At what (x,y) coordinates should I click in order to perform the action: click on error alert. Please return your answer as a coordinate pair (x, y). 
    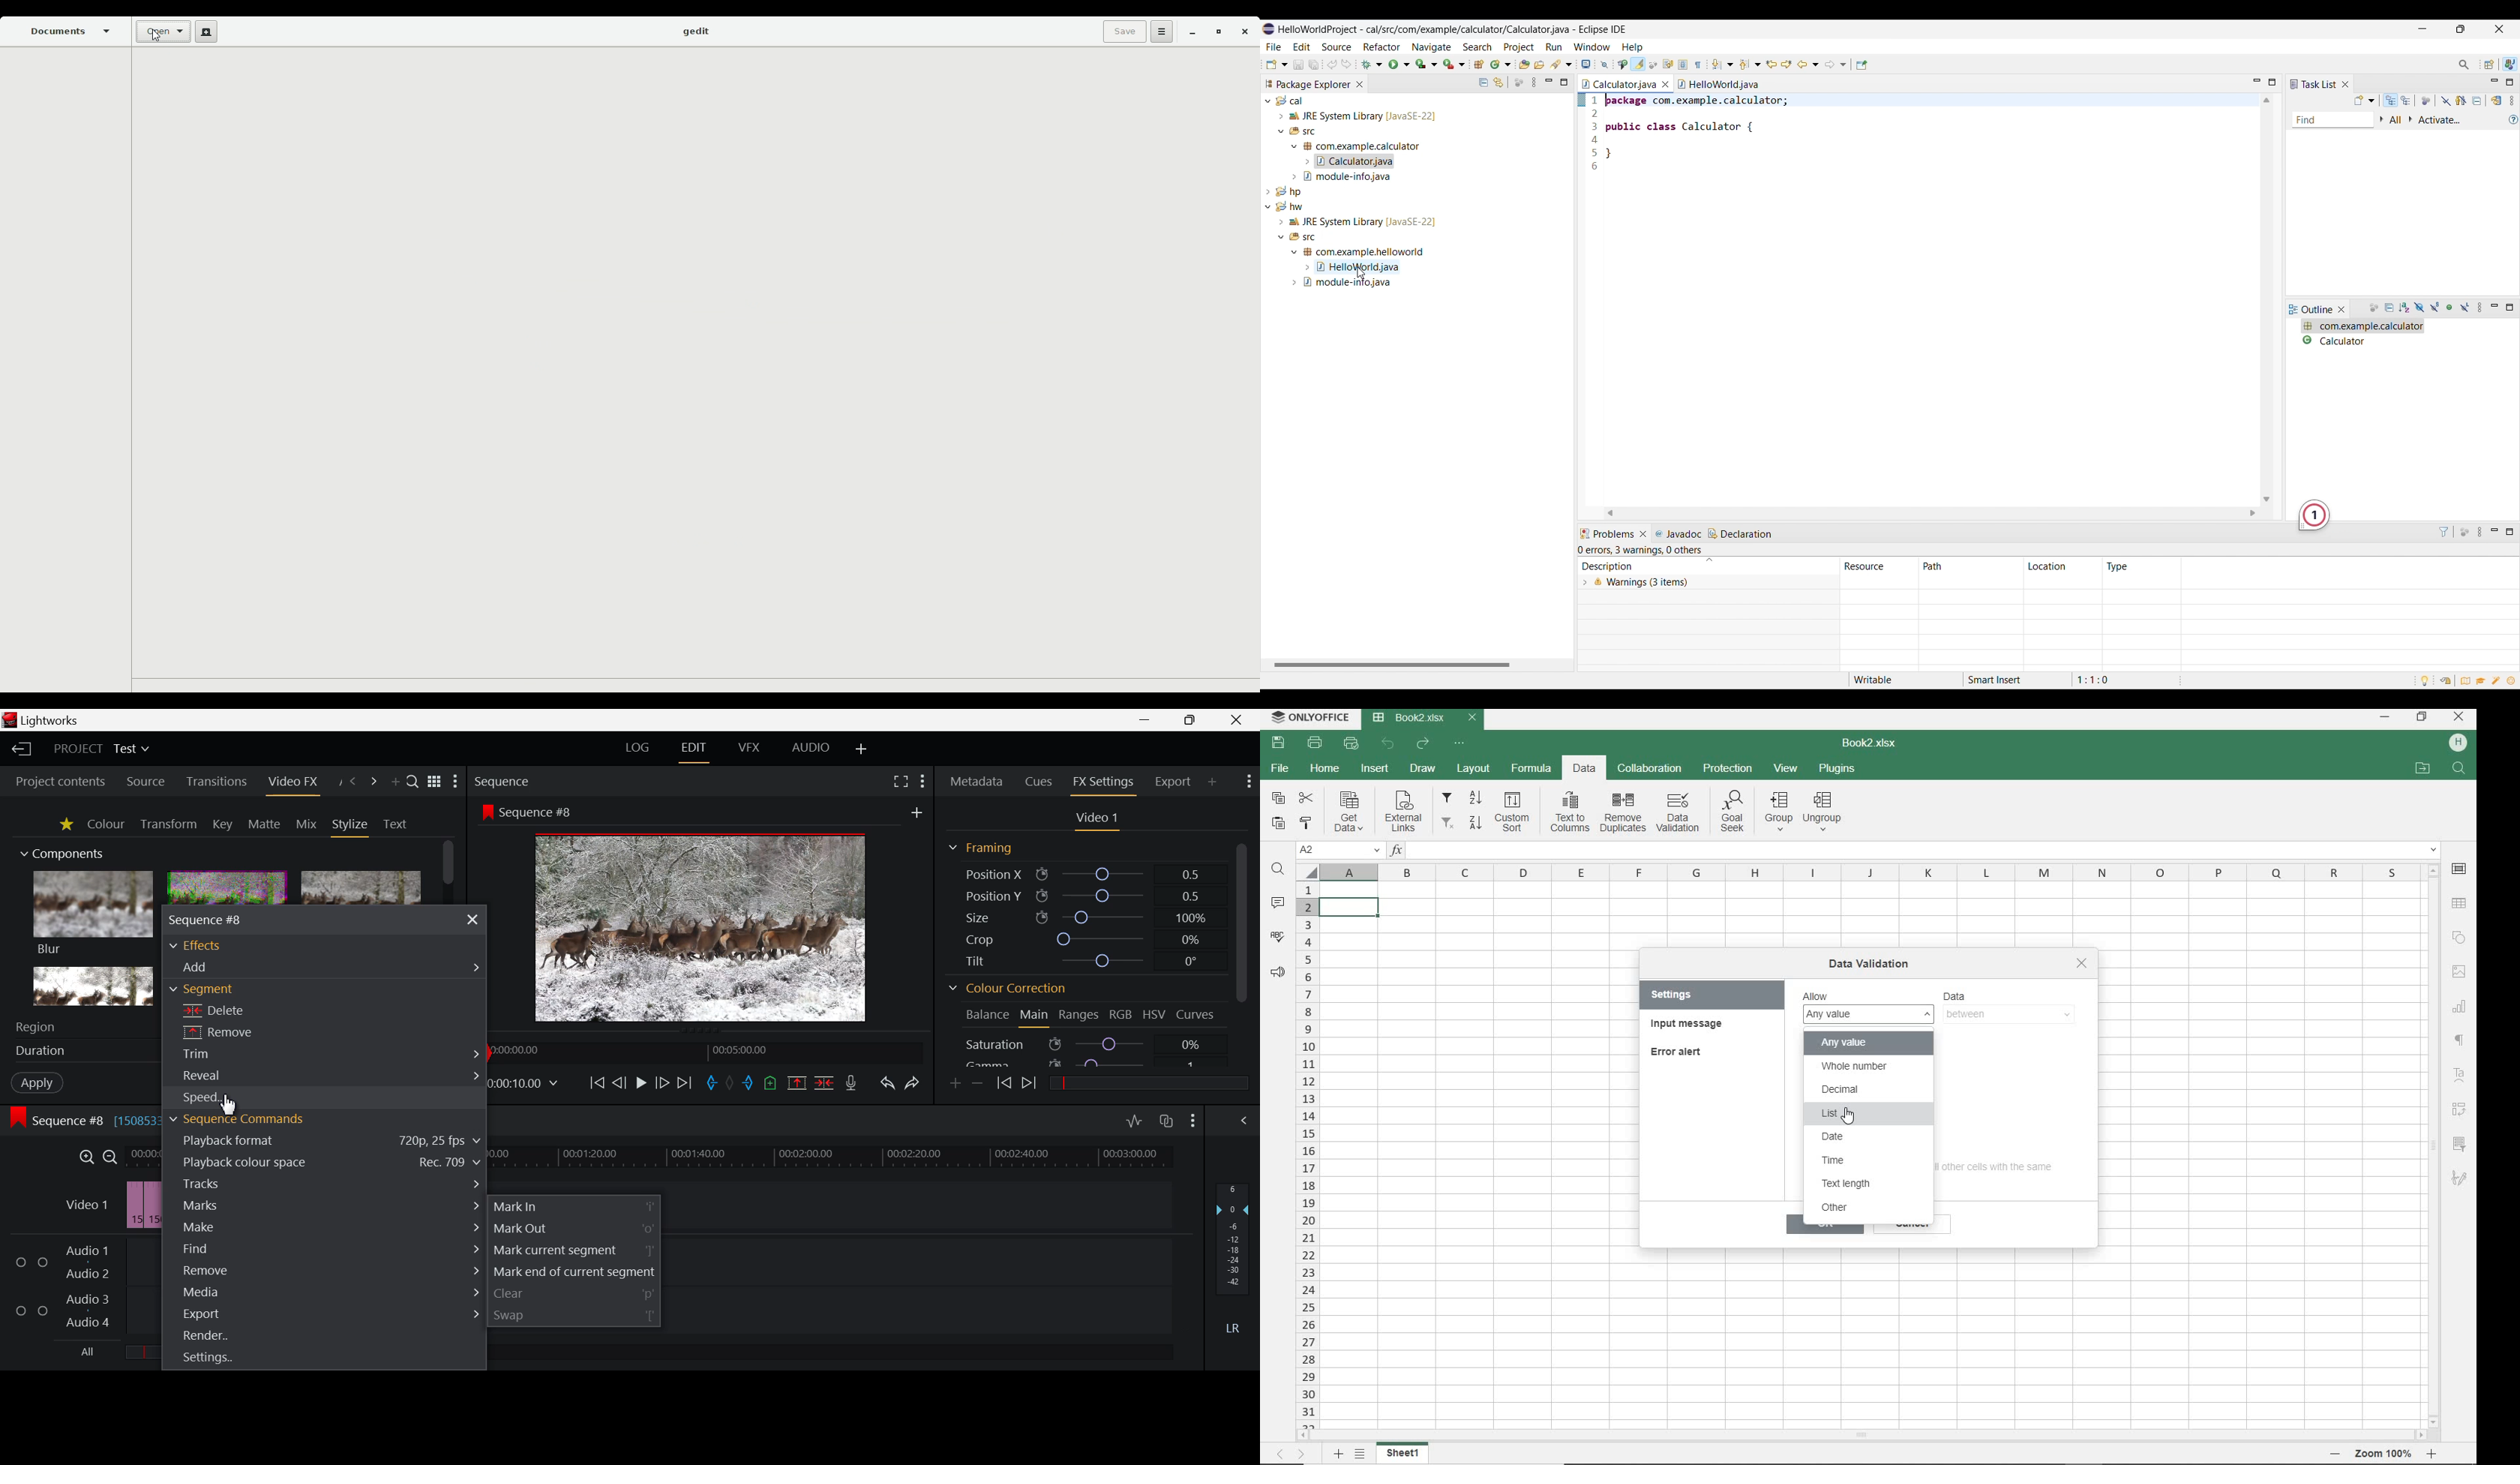
    Looking at the image, I should click on (1681, 1050).